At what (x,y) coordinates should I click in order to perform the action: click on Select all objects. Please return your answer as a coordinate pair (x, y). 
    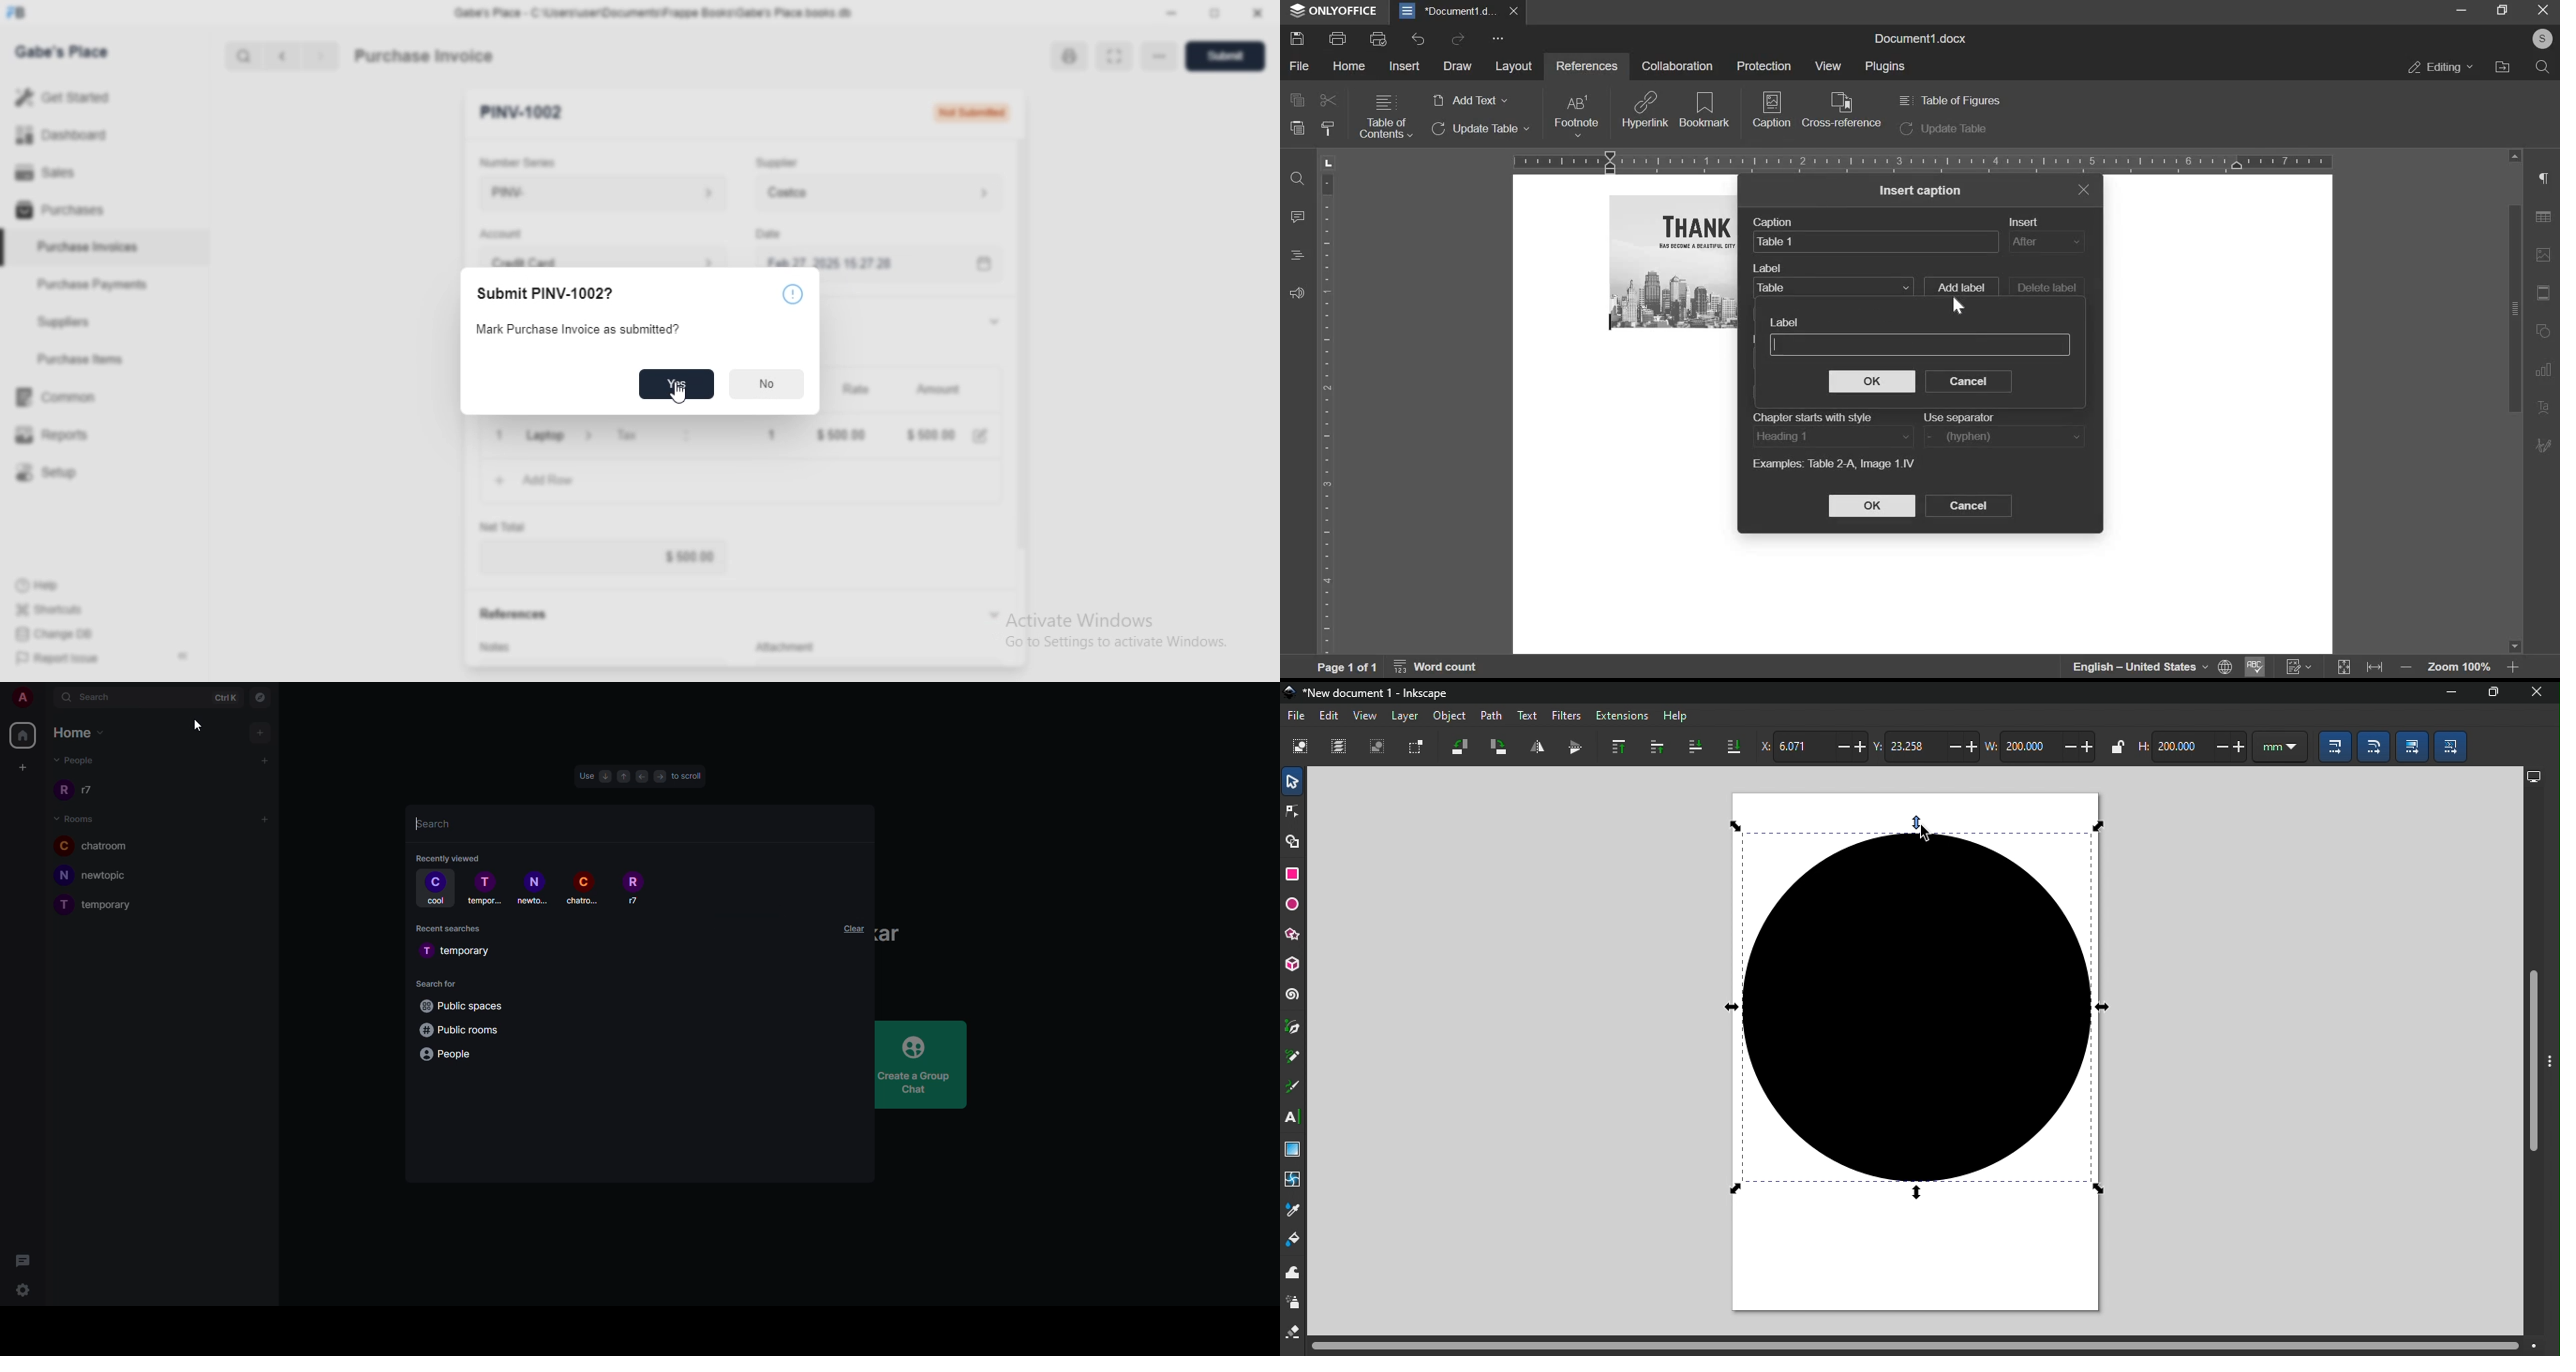
    Looking at the image, I should click on (1303, 746).